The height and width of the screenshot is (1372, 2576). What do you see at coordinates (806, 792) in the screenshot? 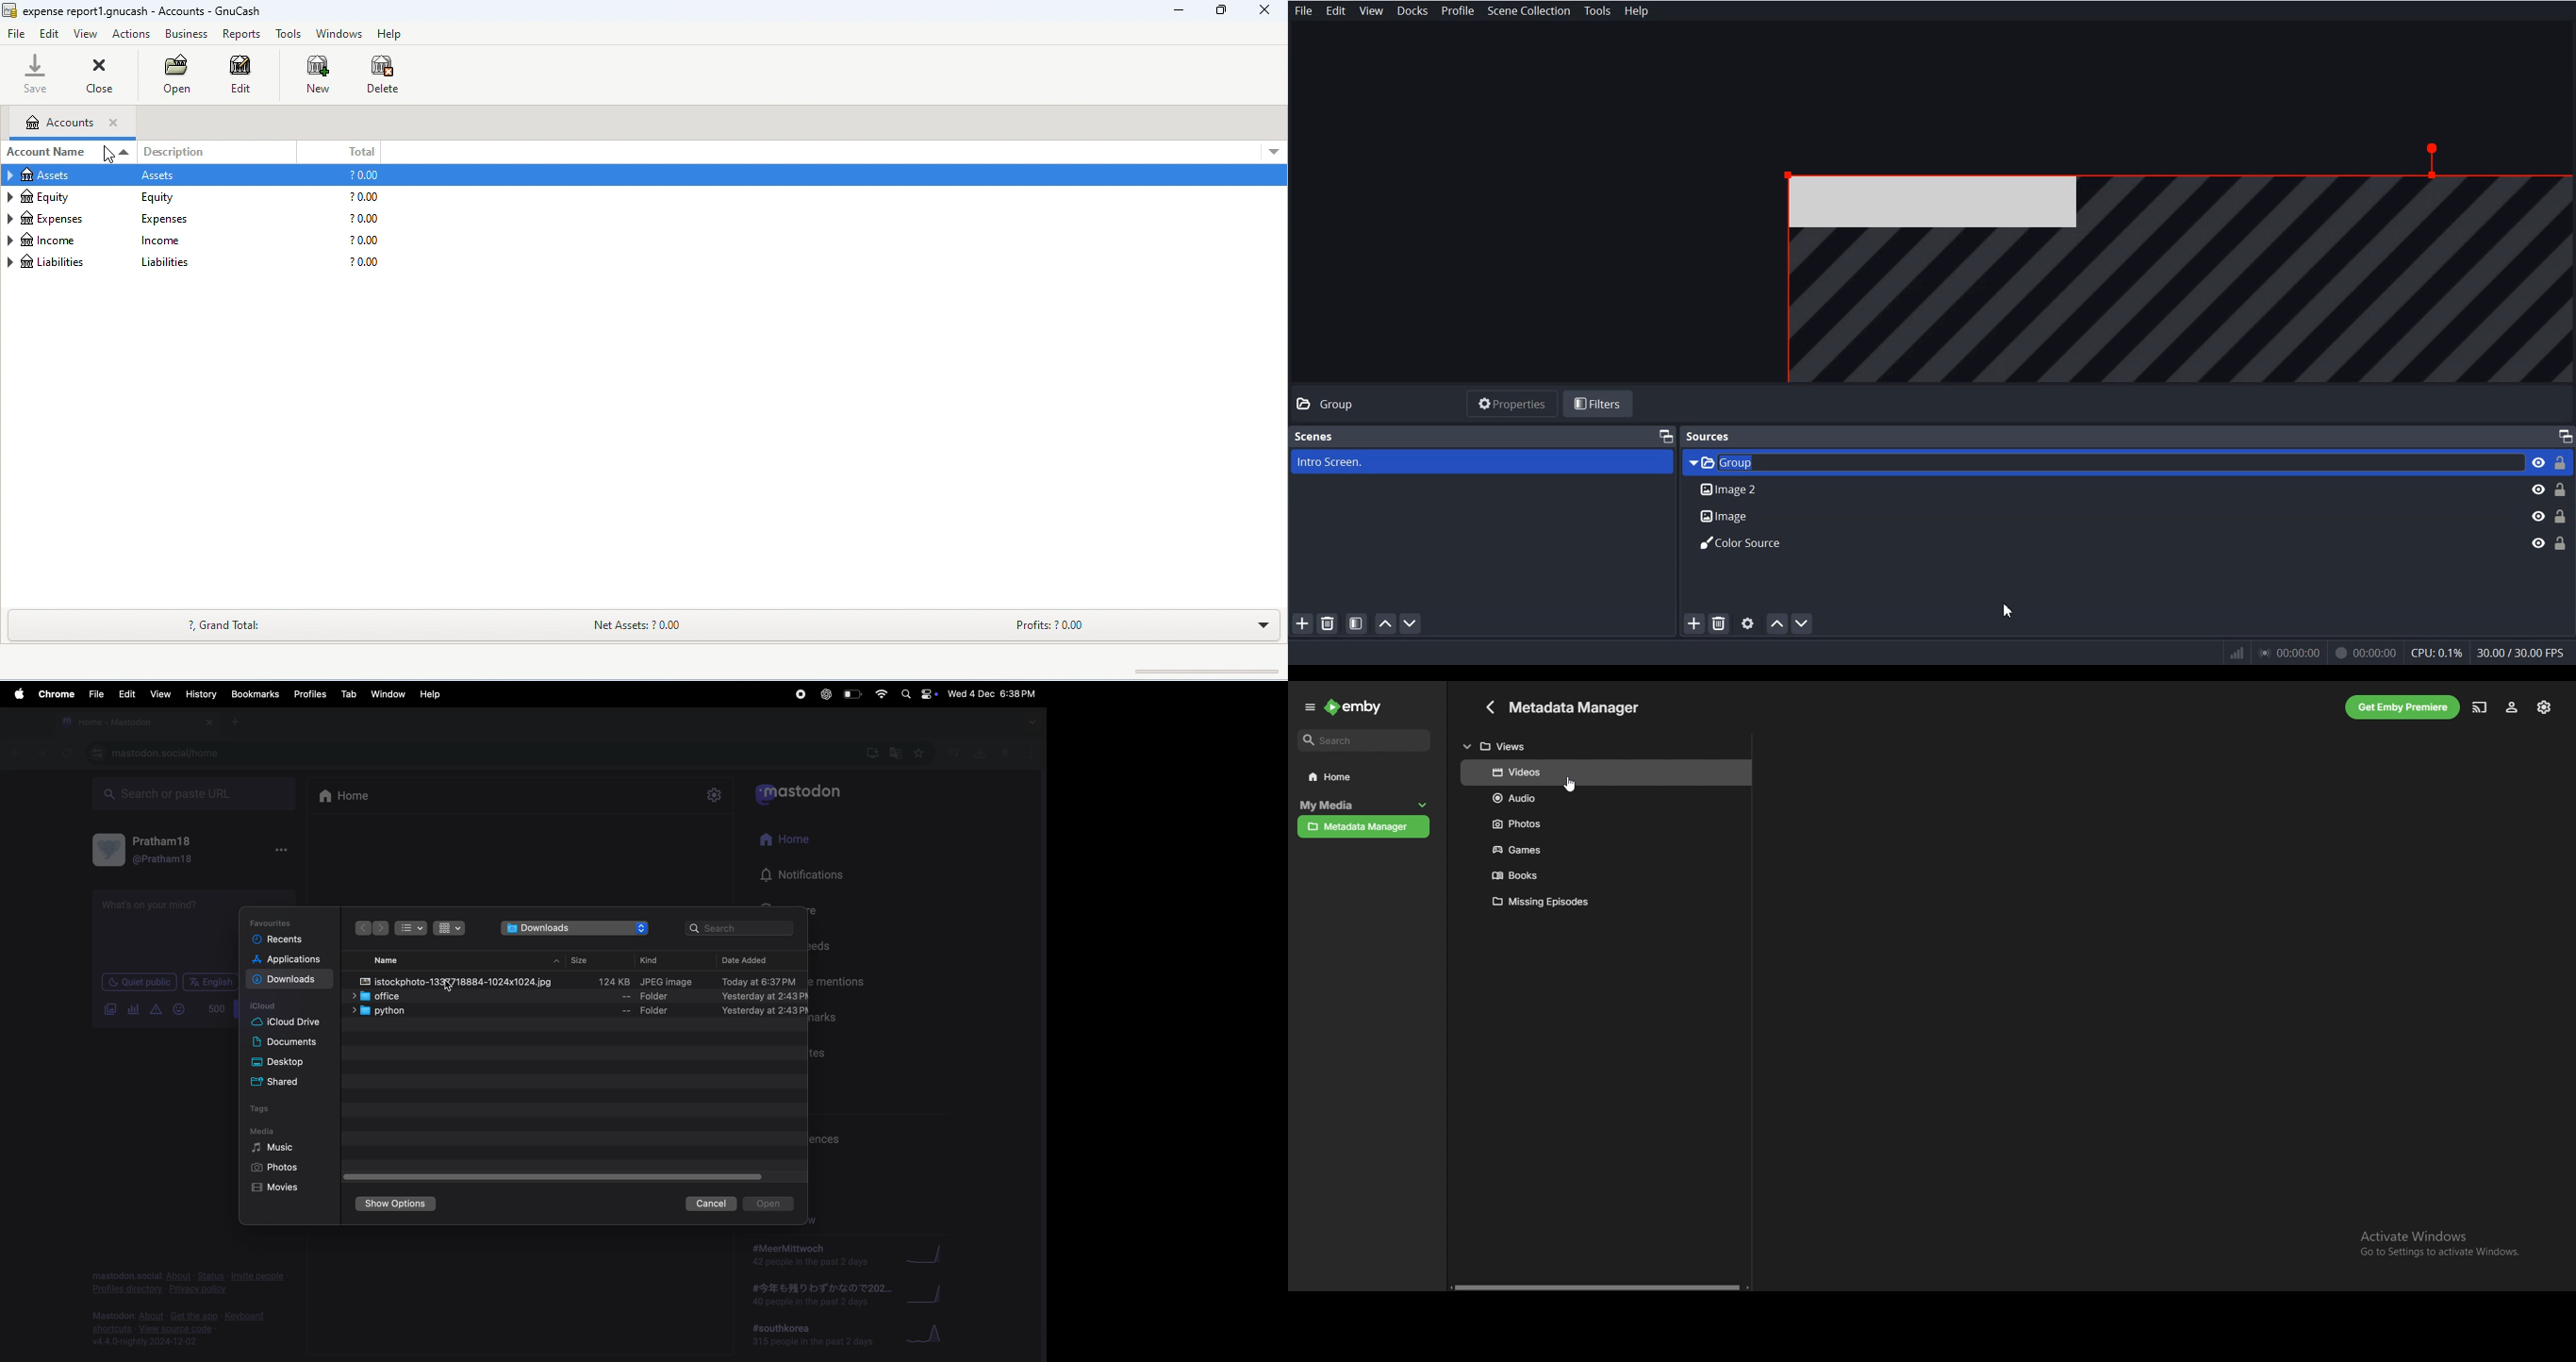
I see `mastodon ` at bounding box center [806, 792].